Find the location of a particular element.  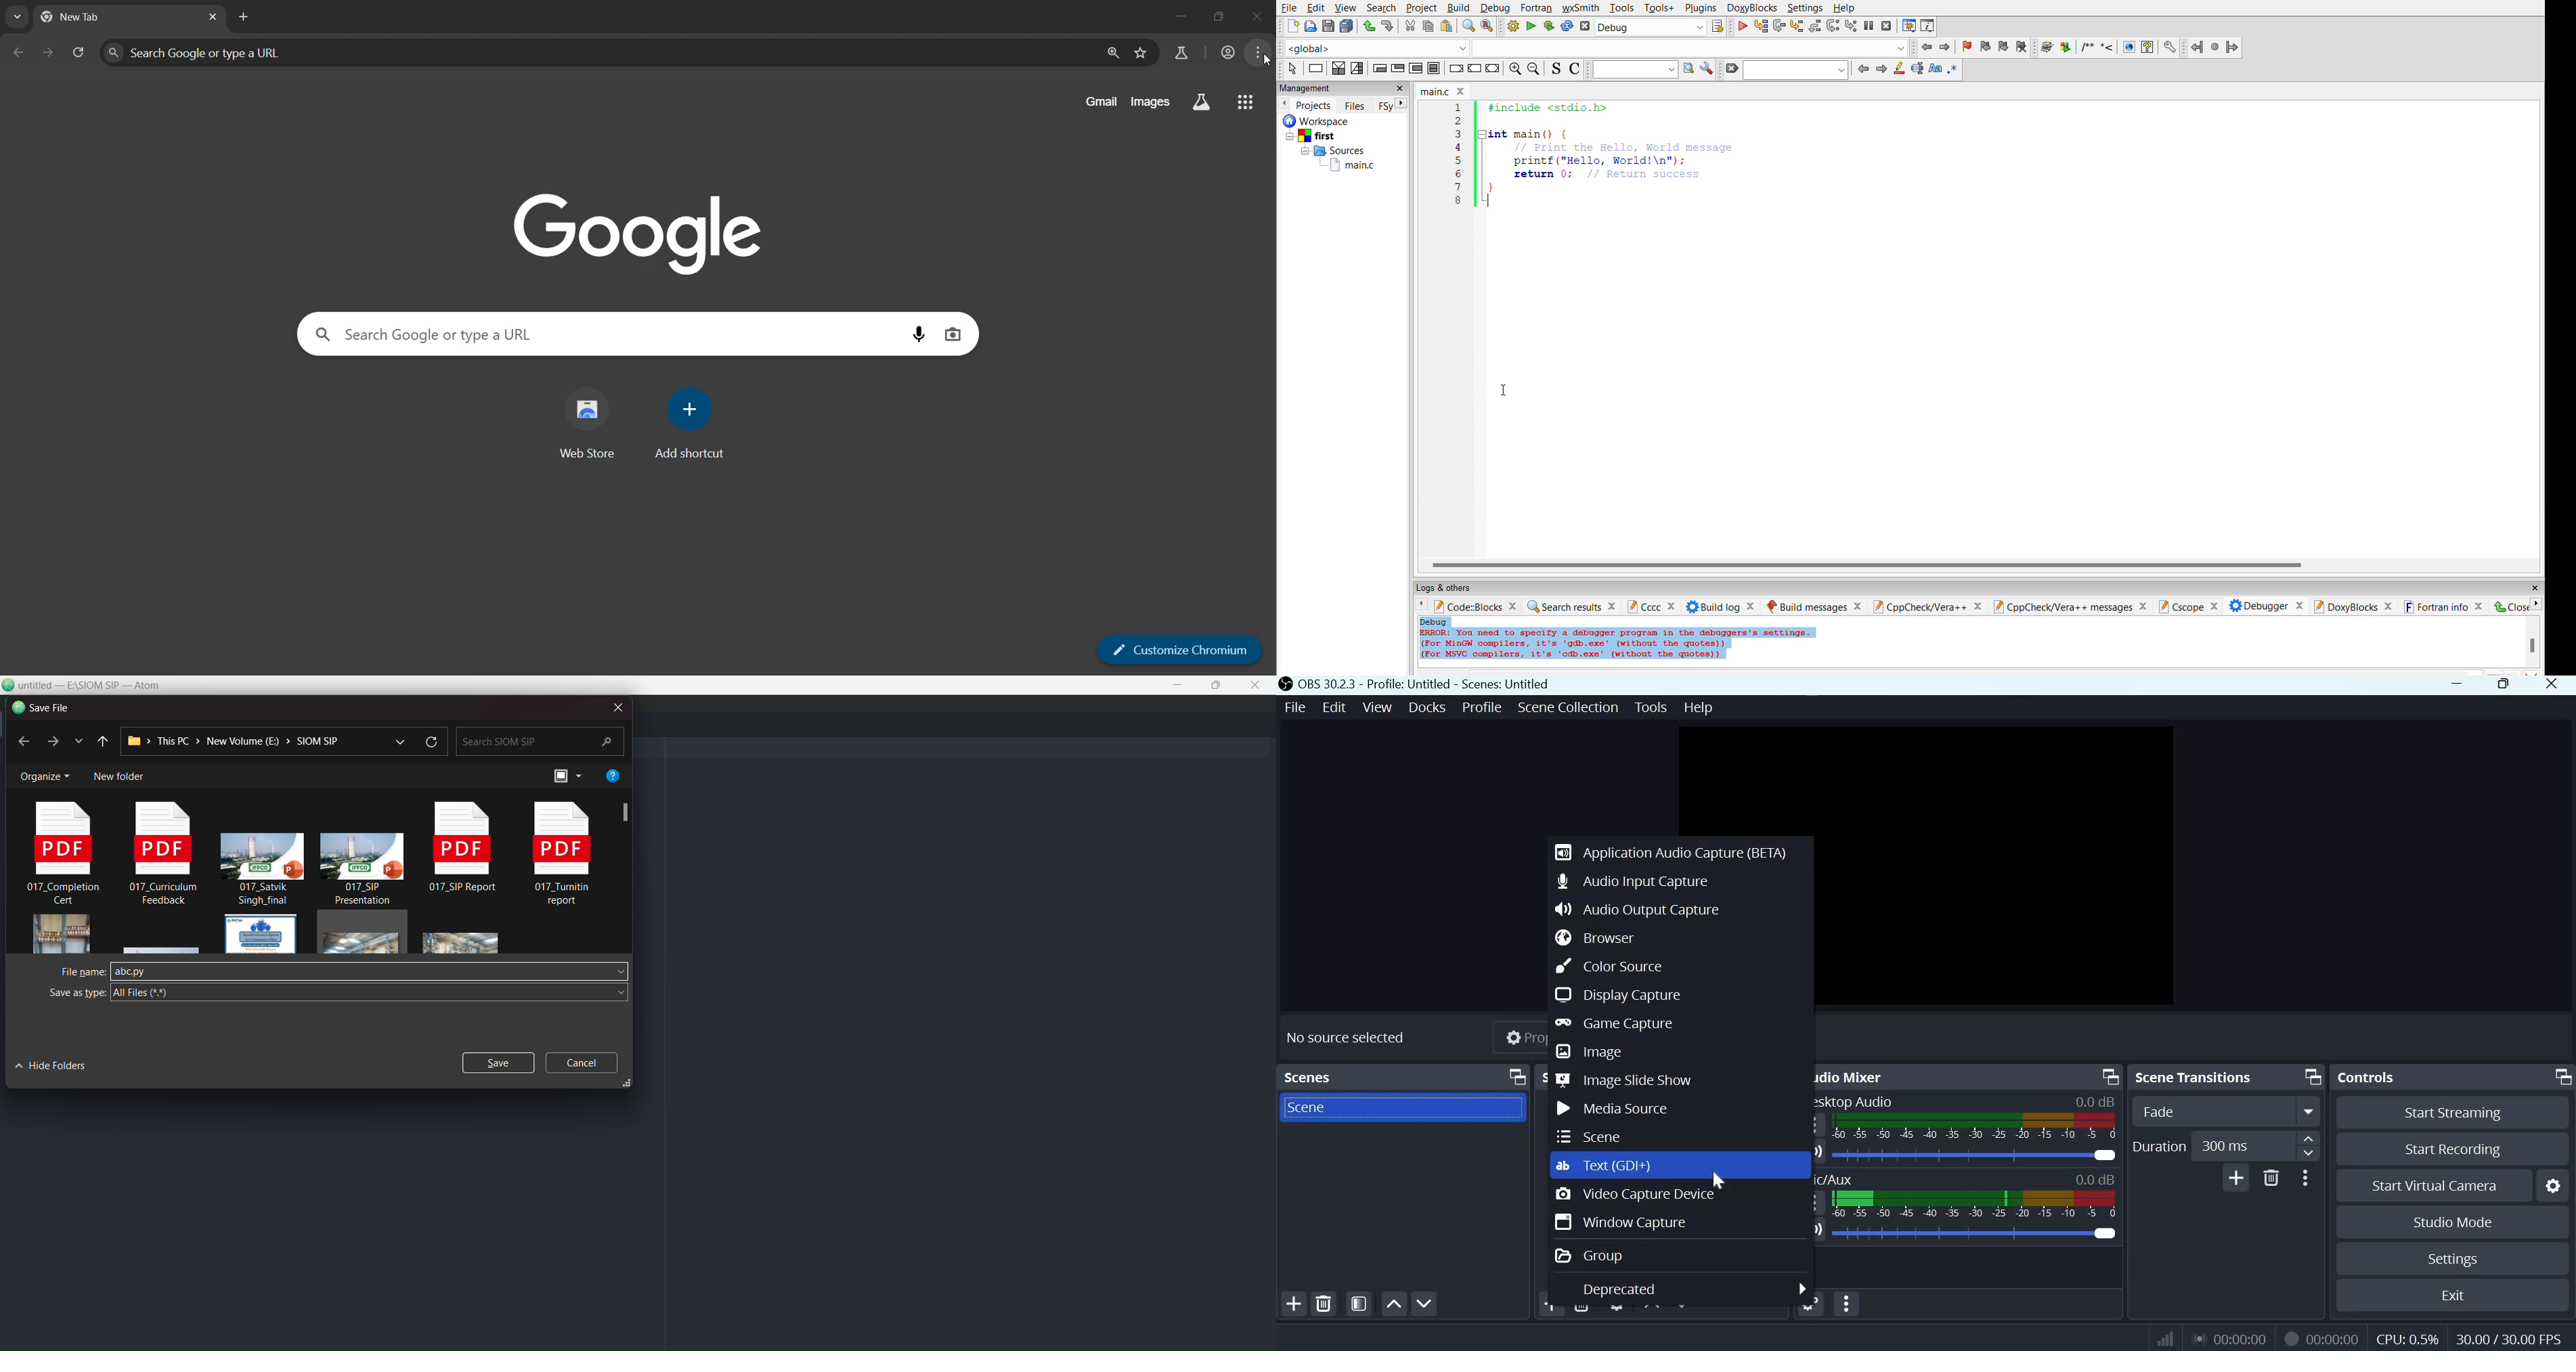

filename is located at coordinates (78, 972).